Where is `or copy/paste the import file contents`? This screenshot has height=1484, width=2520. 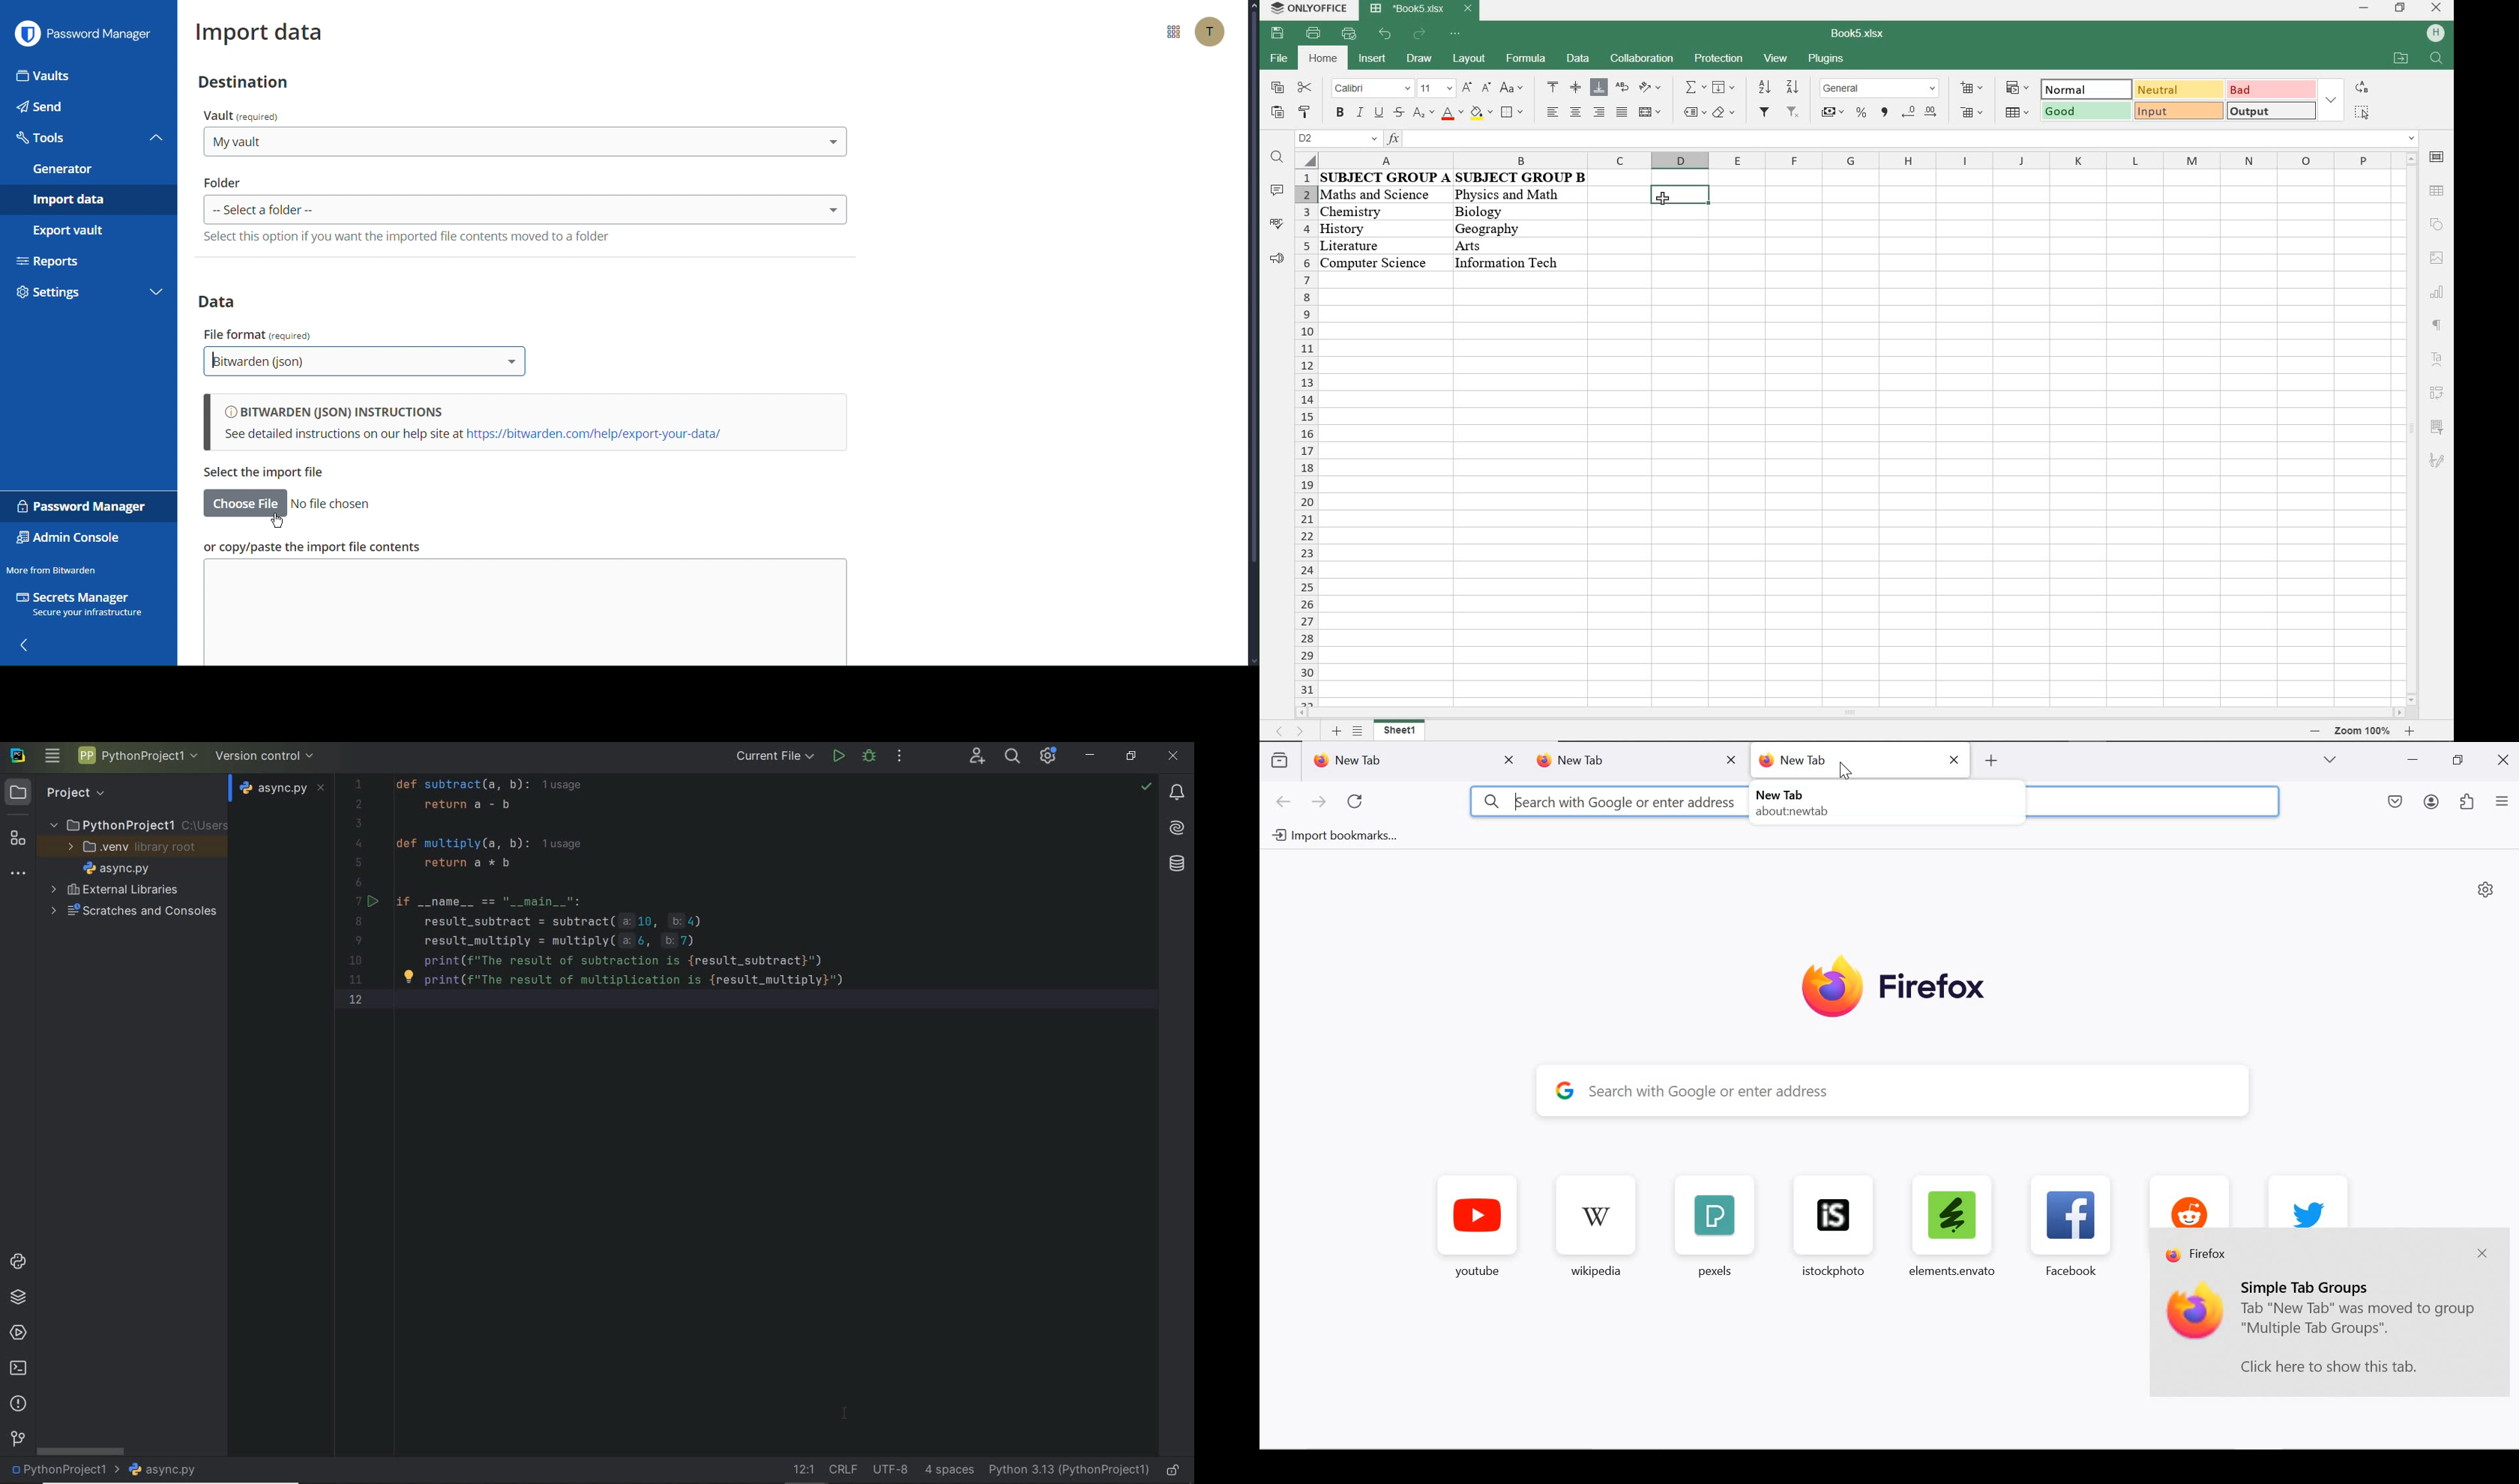
or copy/paste the import file contents is located at coordinates (312, 548).